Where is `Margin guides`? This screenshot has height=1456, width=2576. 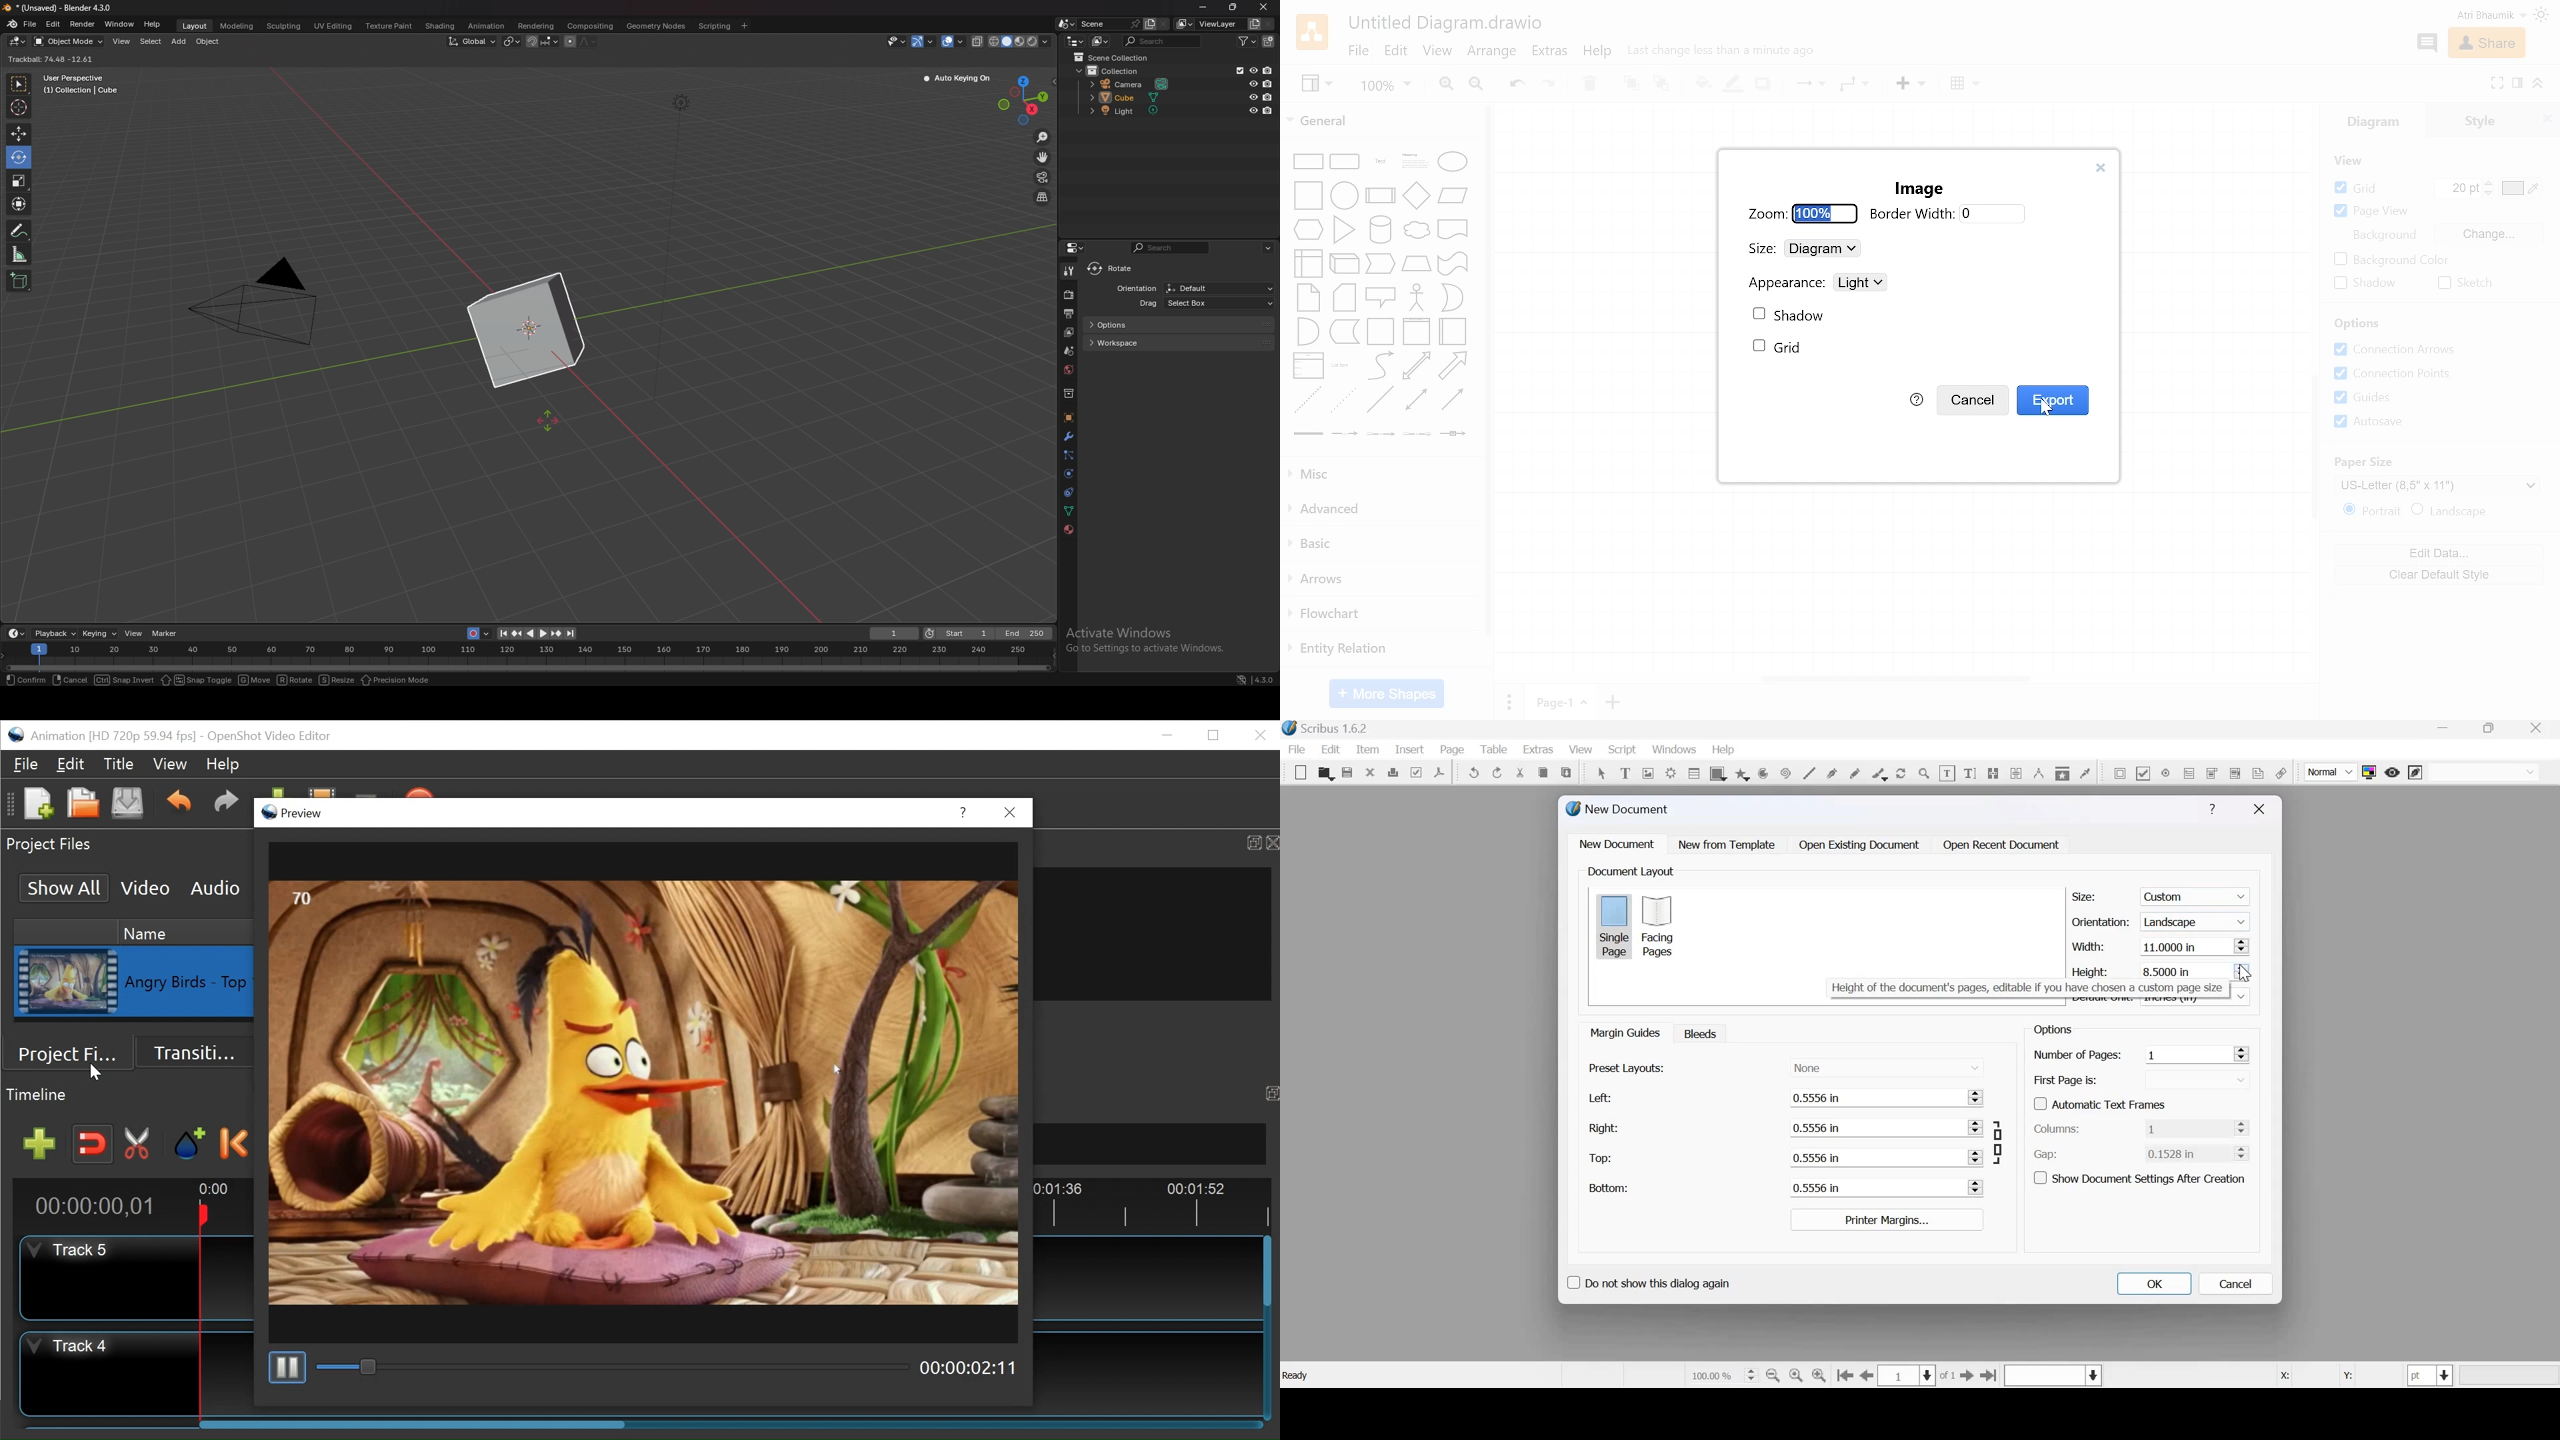 Margin guides is located at coordinates (1623, 1032).